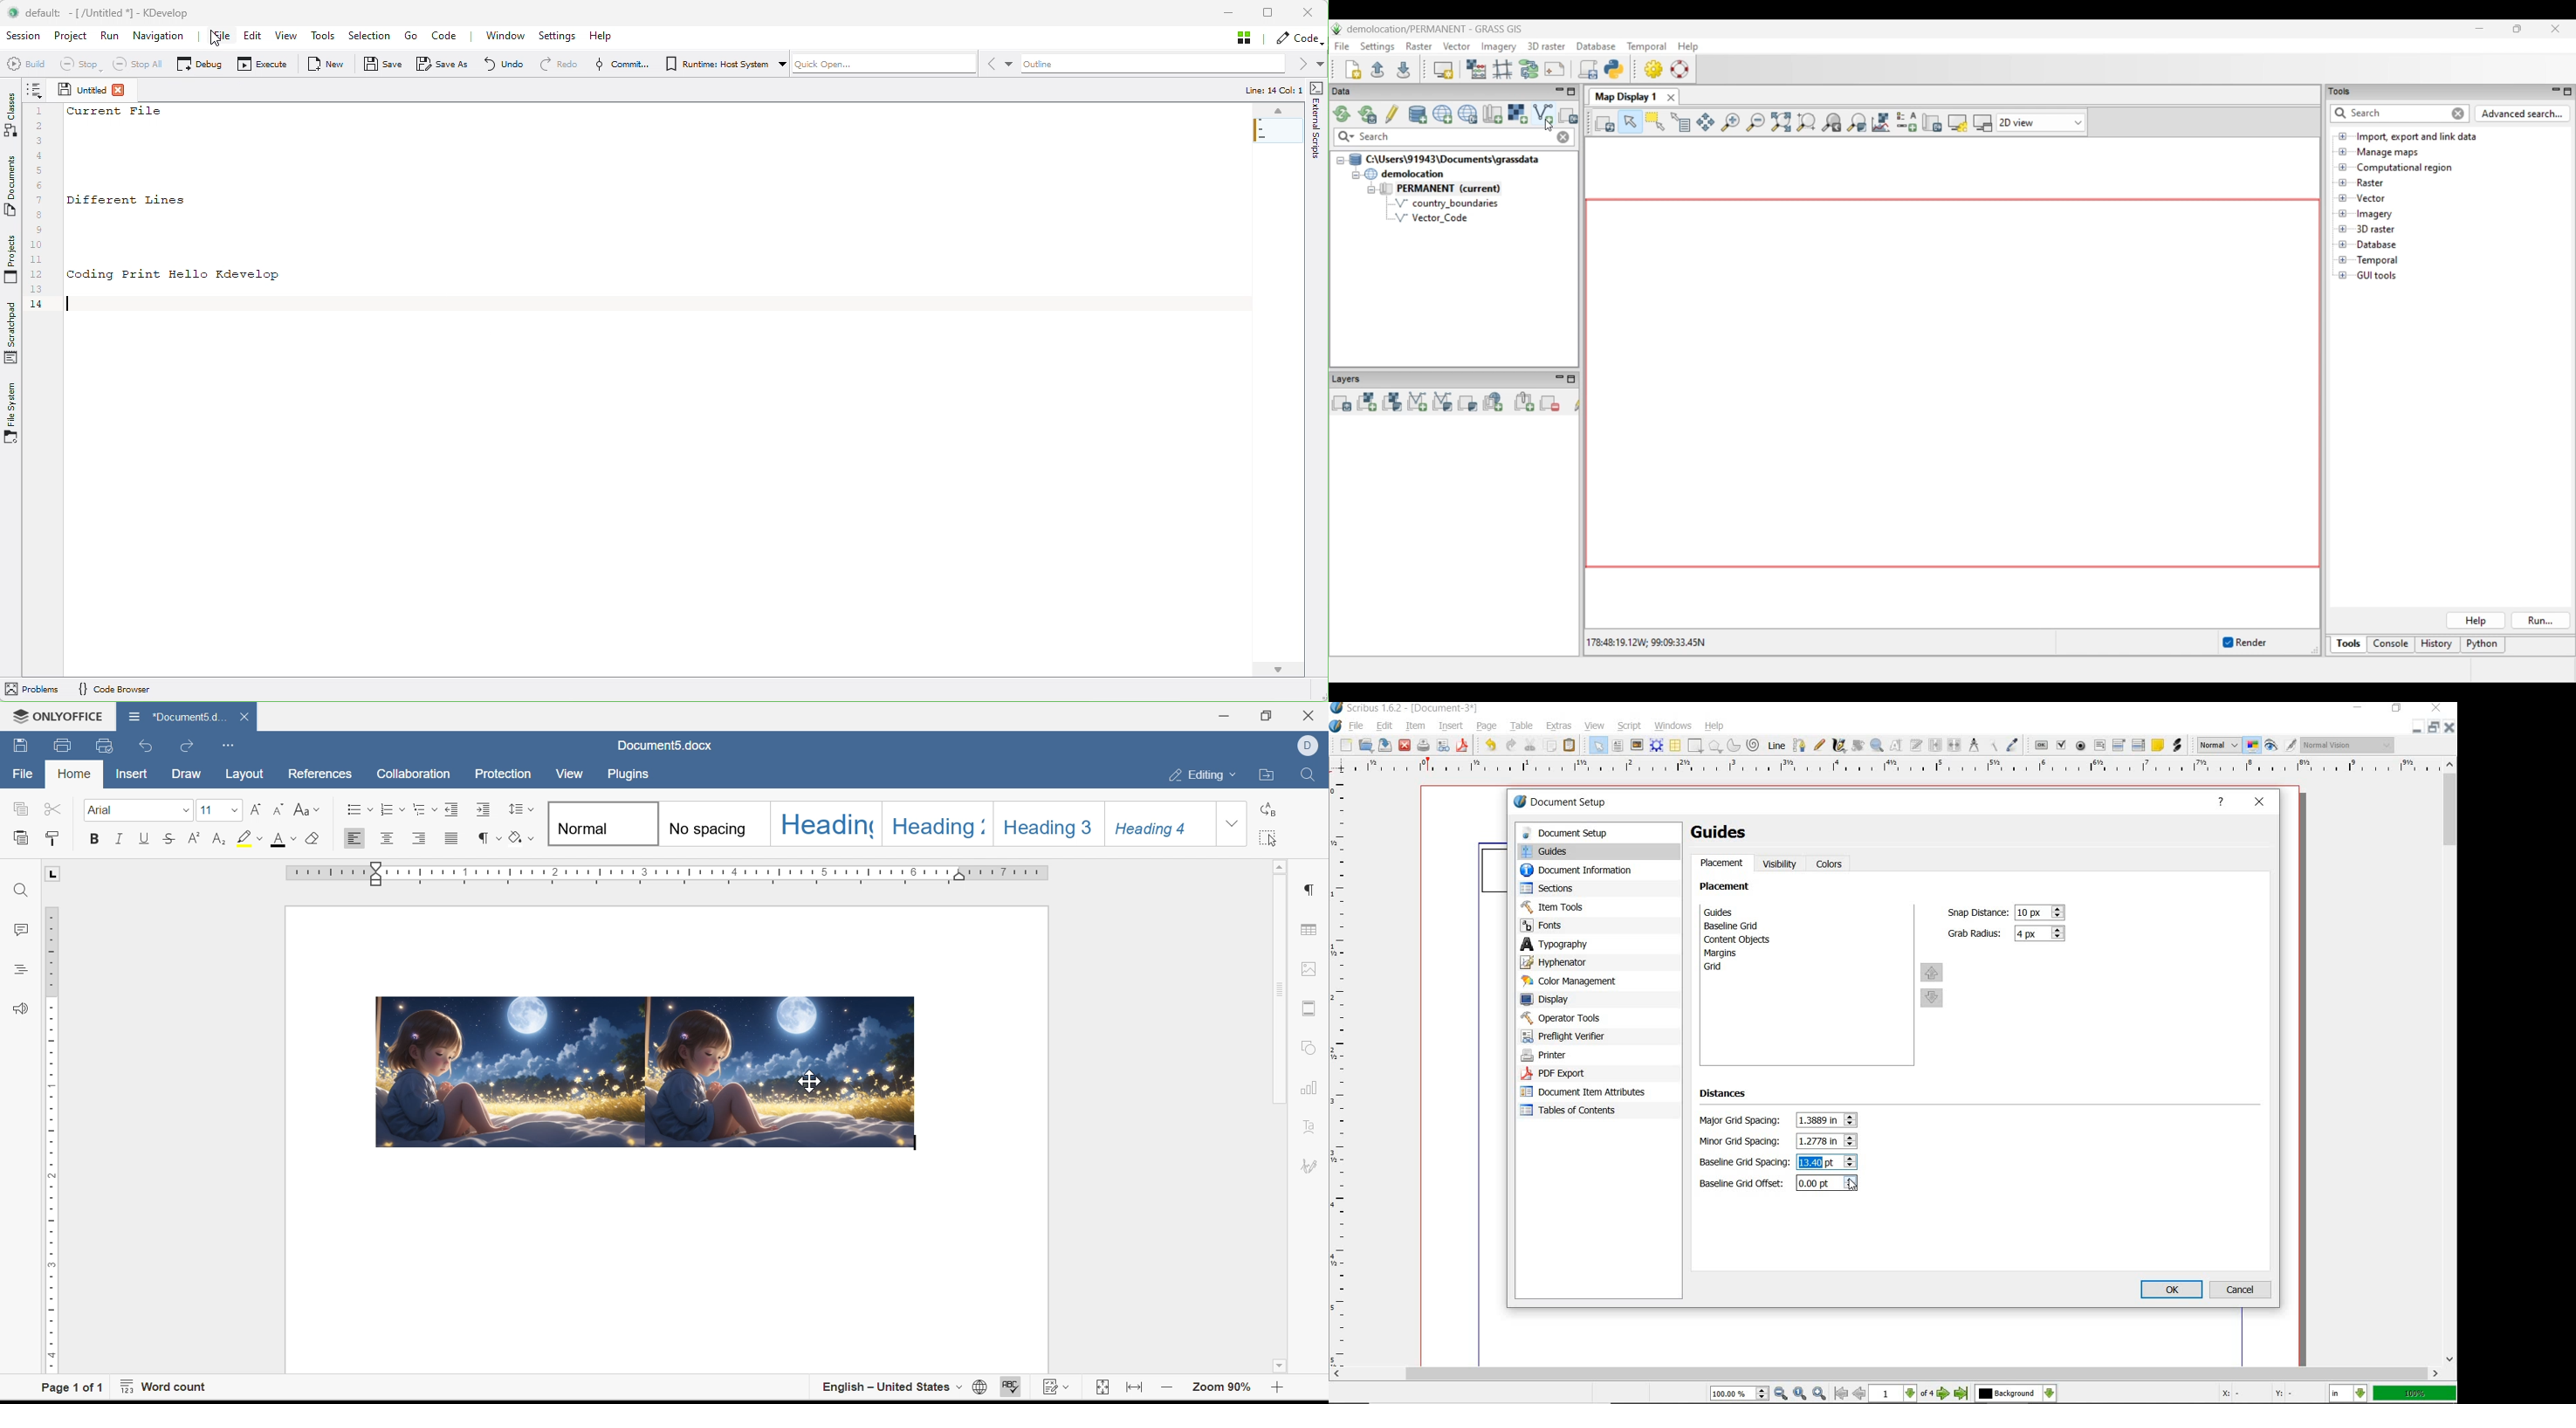  I want to click on cursor, so click(1854, 1185).